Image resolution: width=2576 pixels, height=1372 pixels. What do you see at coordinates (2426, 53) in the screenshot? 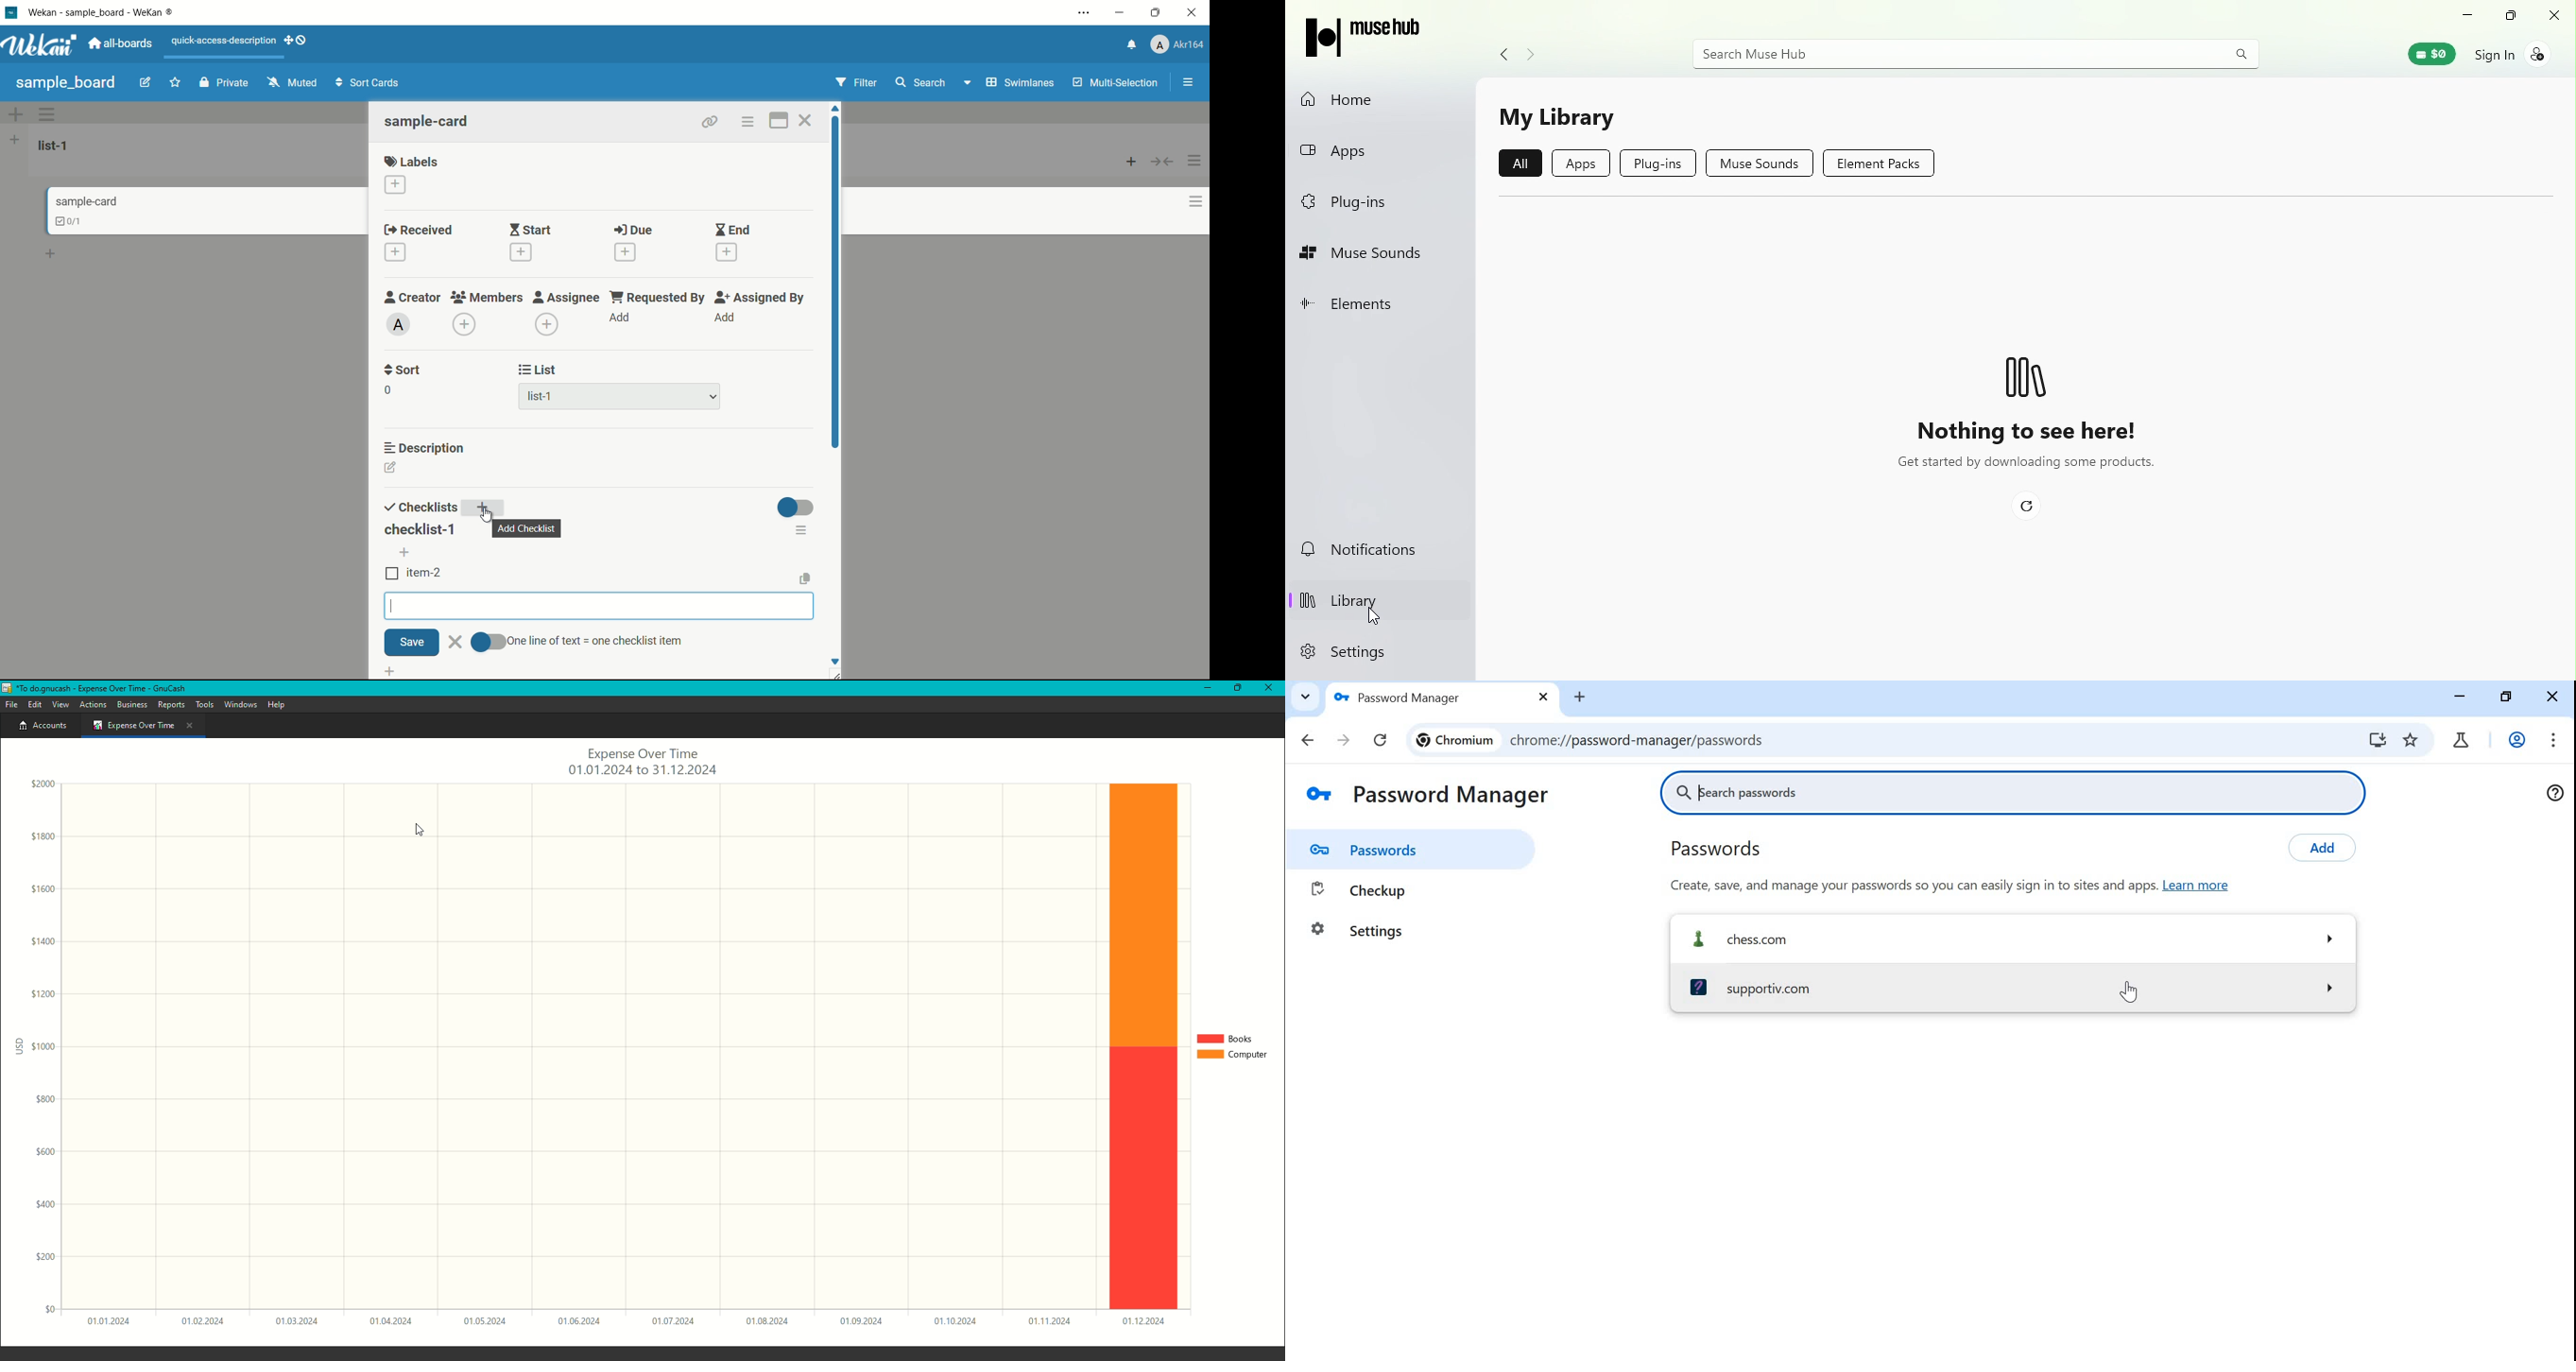
I see `Muse wallet` at bounding box center [2426, 53].